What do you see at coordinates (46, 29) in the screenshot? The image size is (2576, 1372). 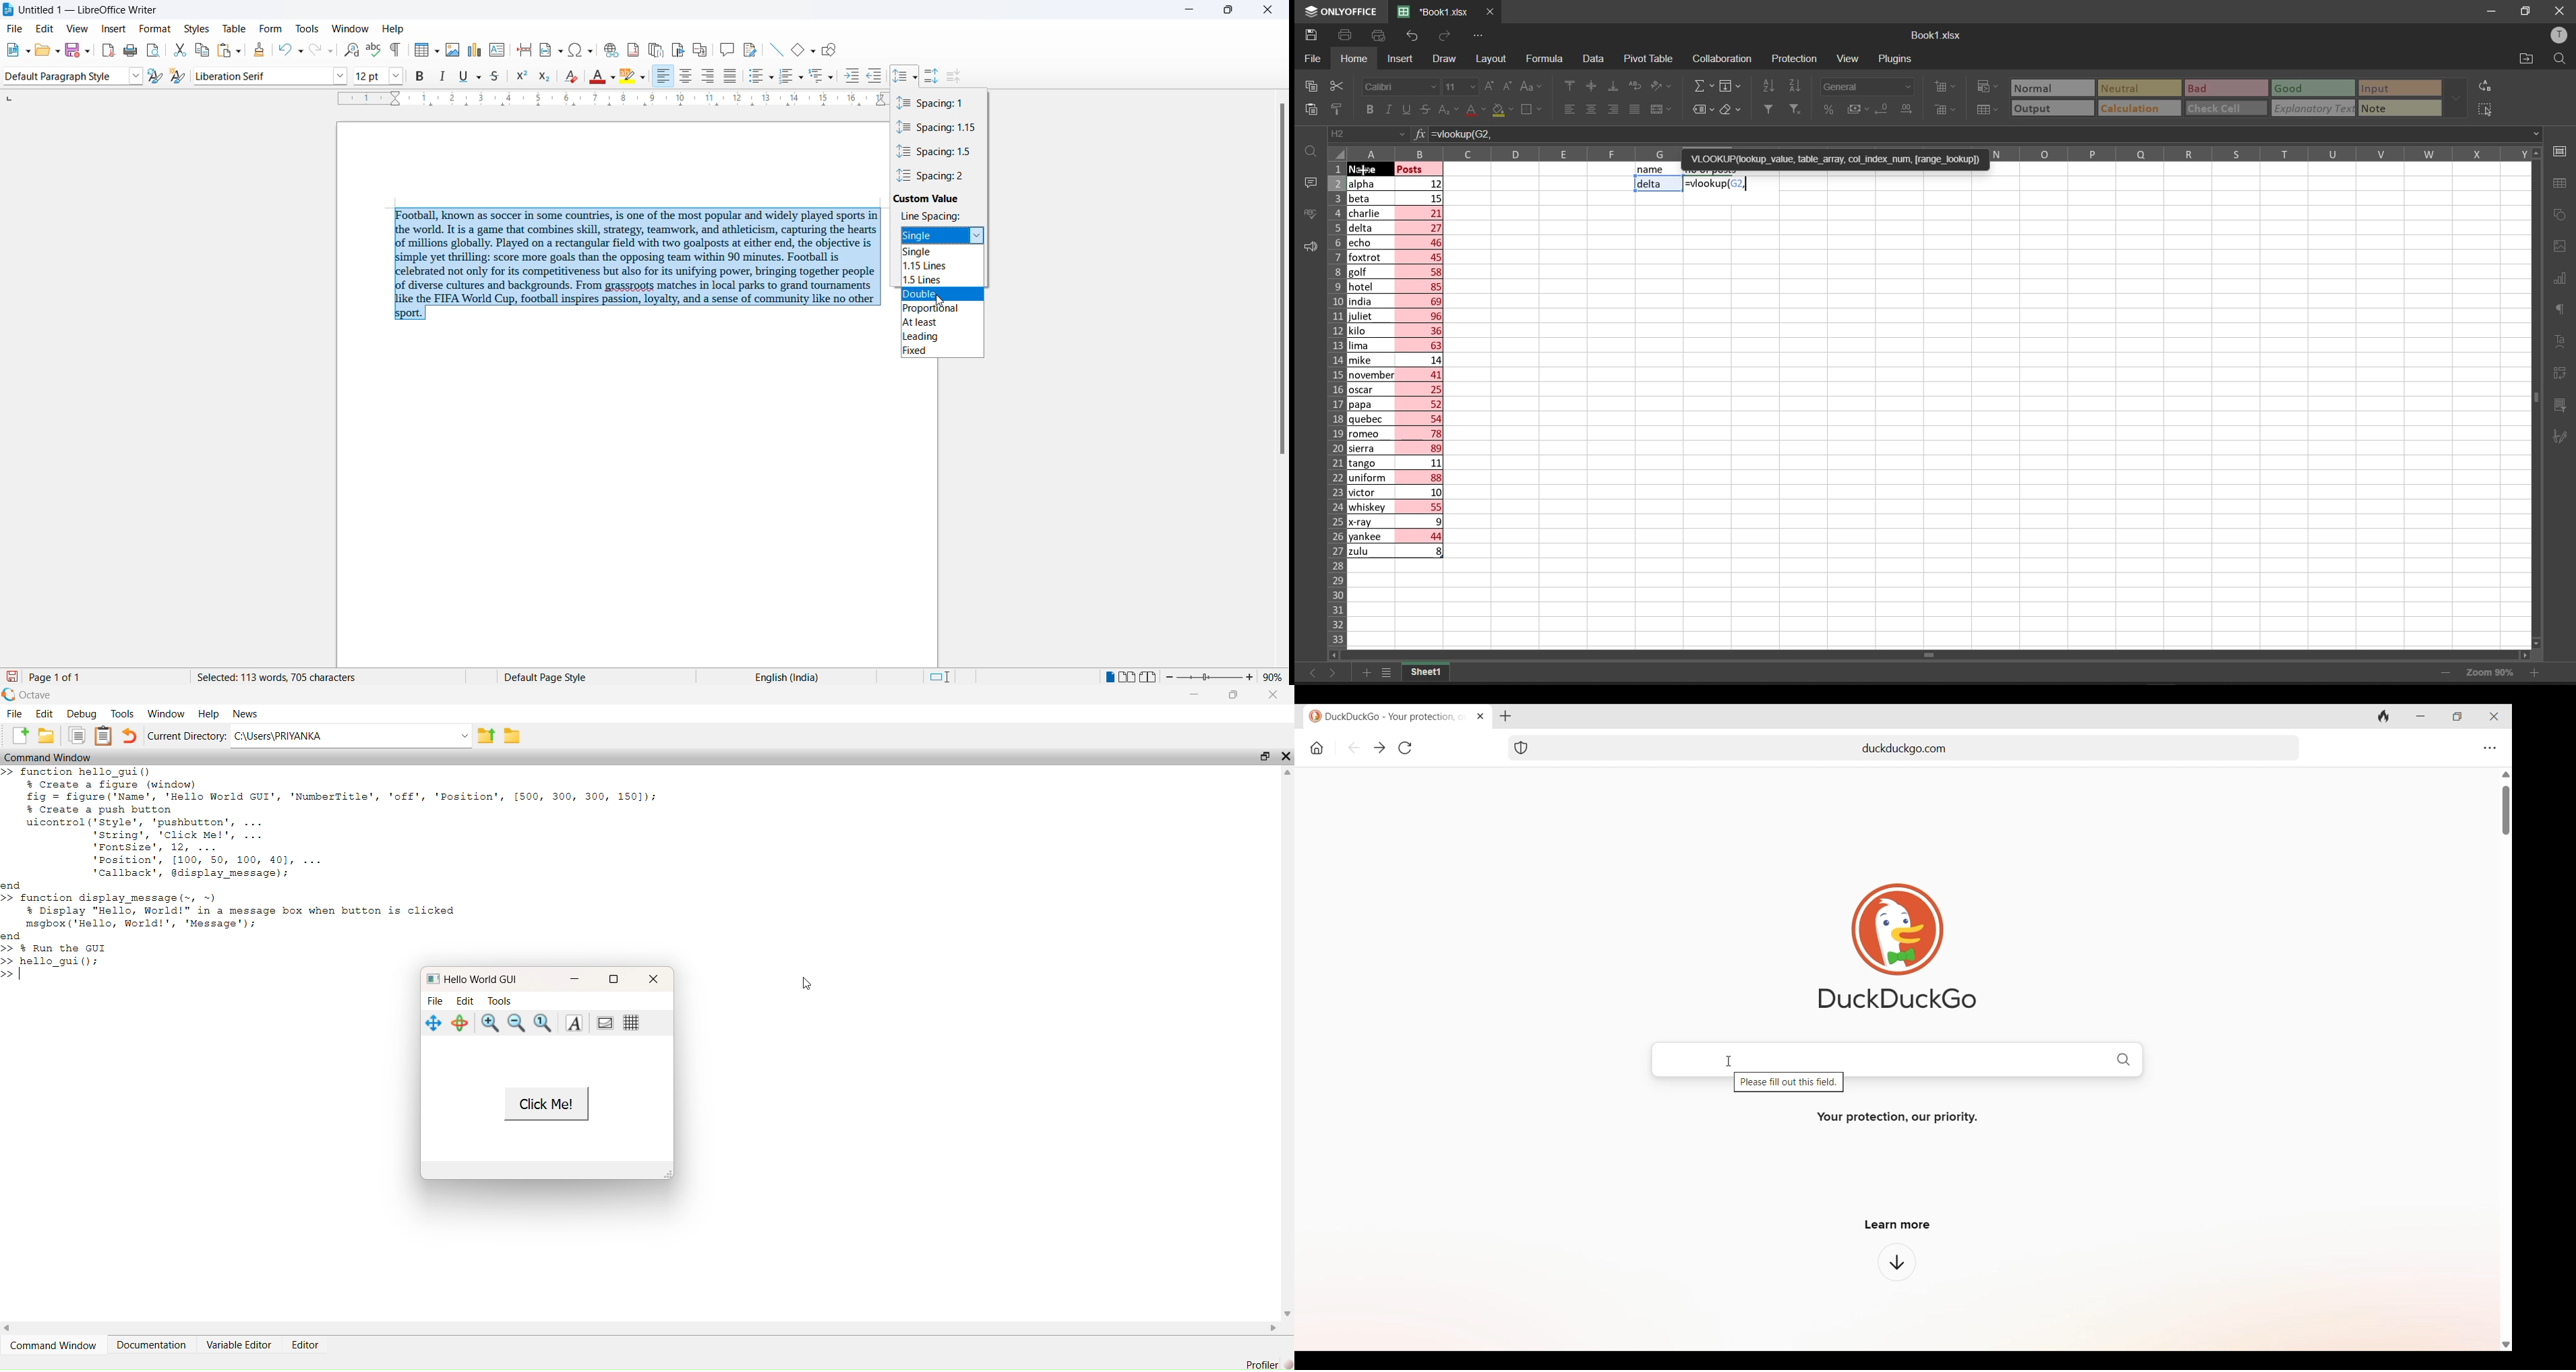 I see `edit` at bounding box center [46, 29].